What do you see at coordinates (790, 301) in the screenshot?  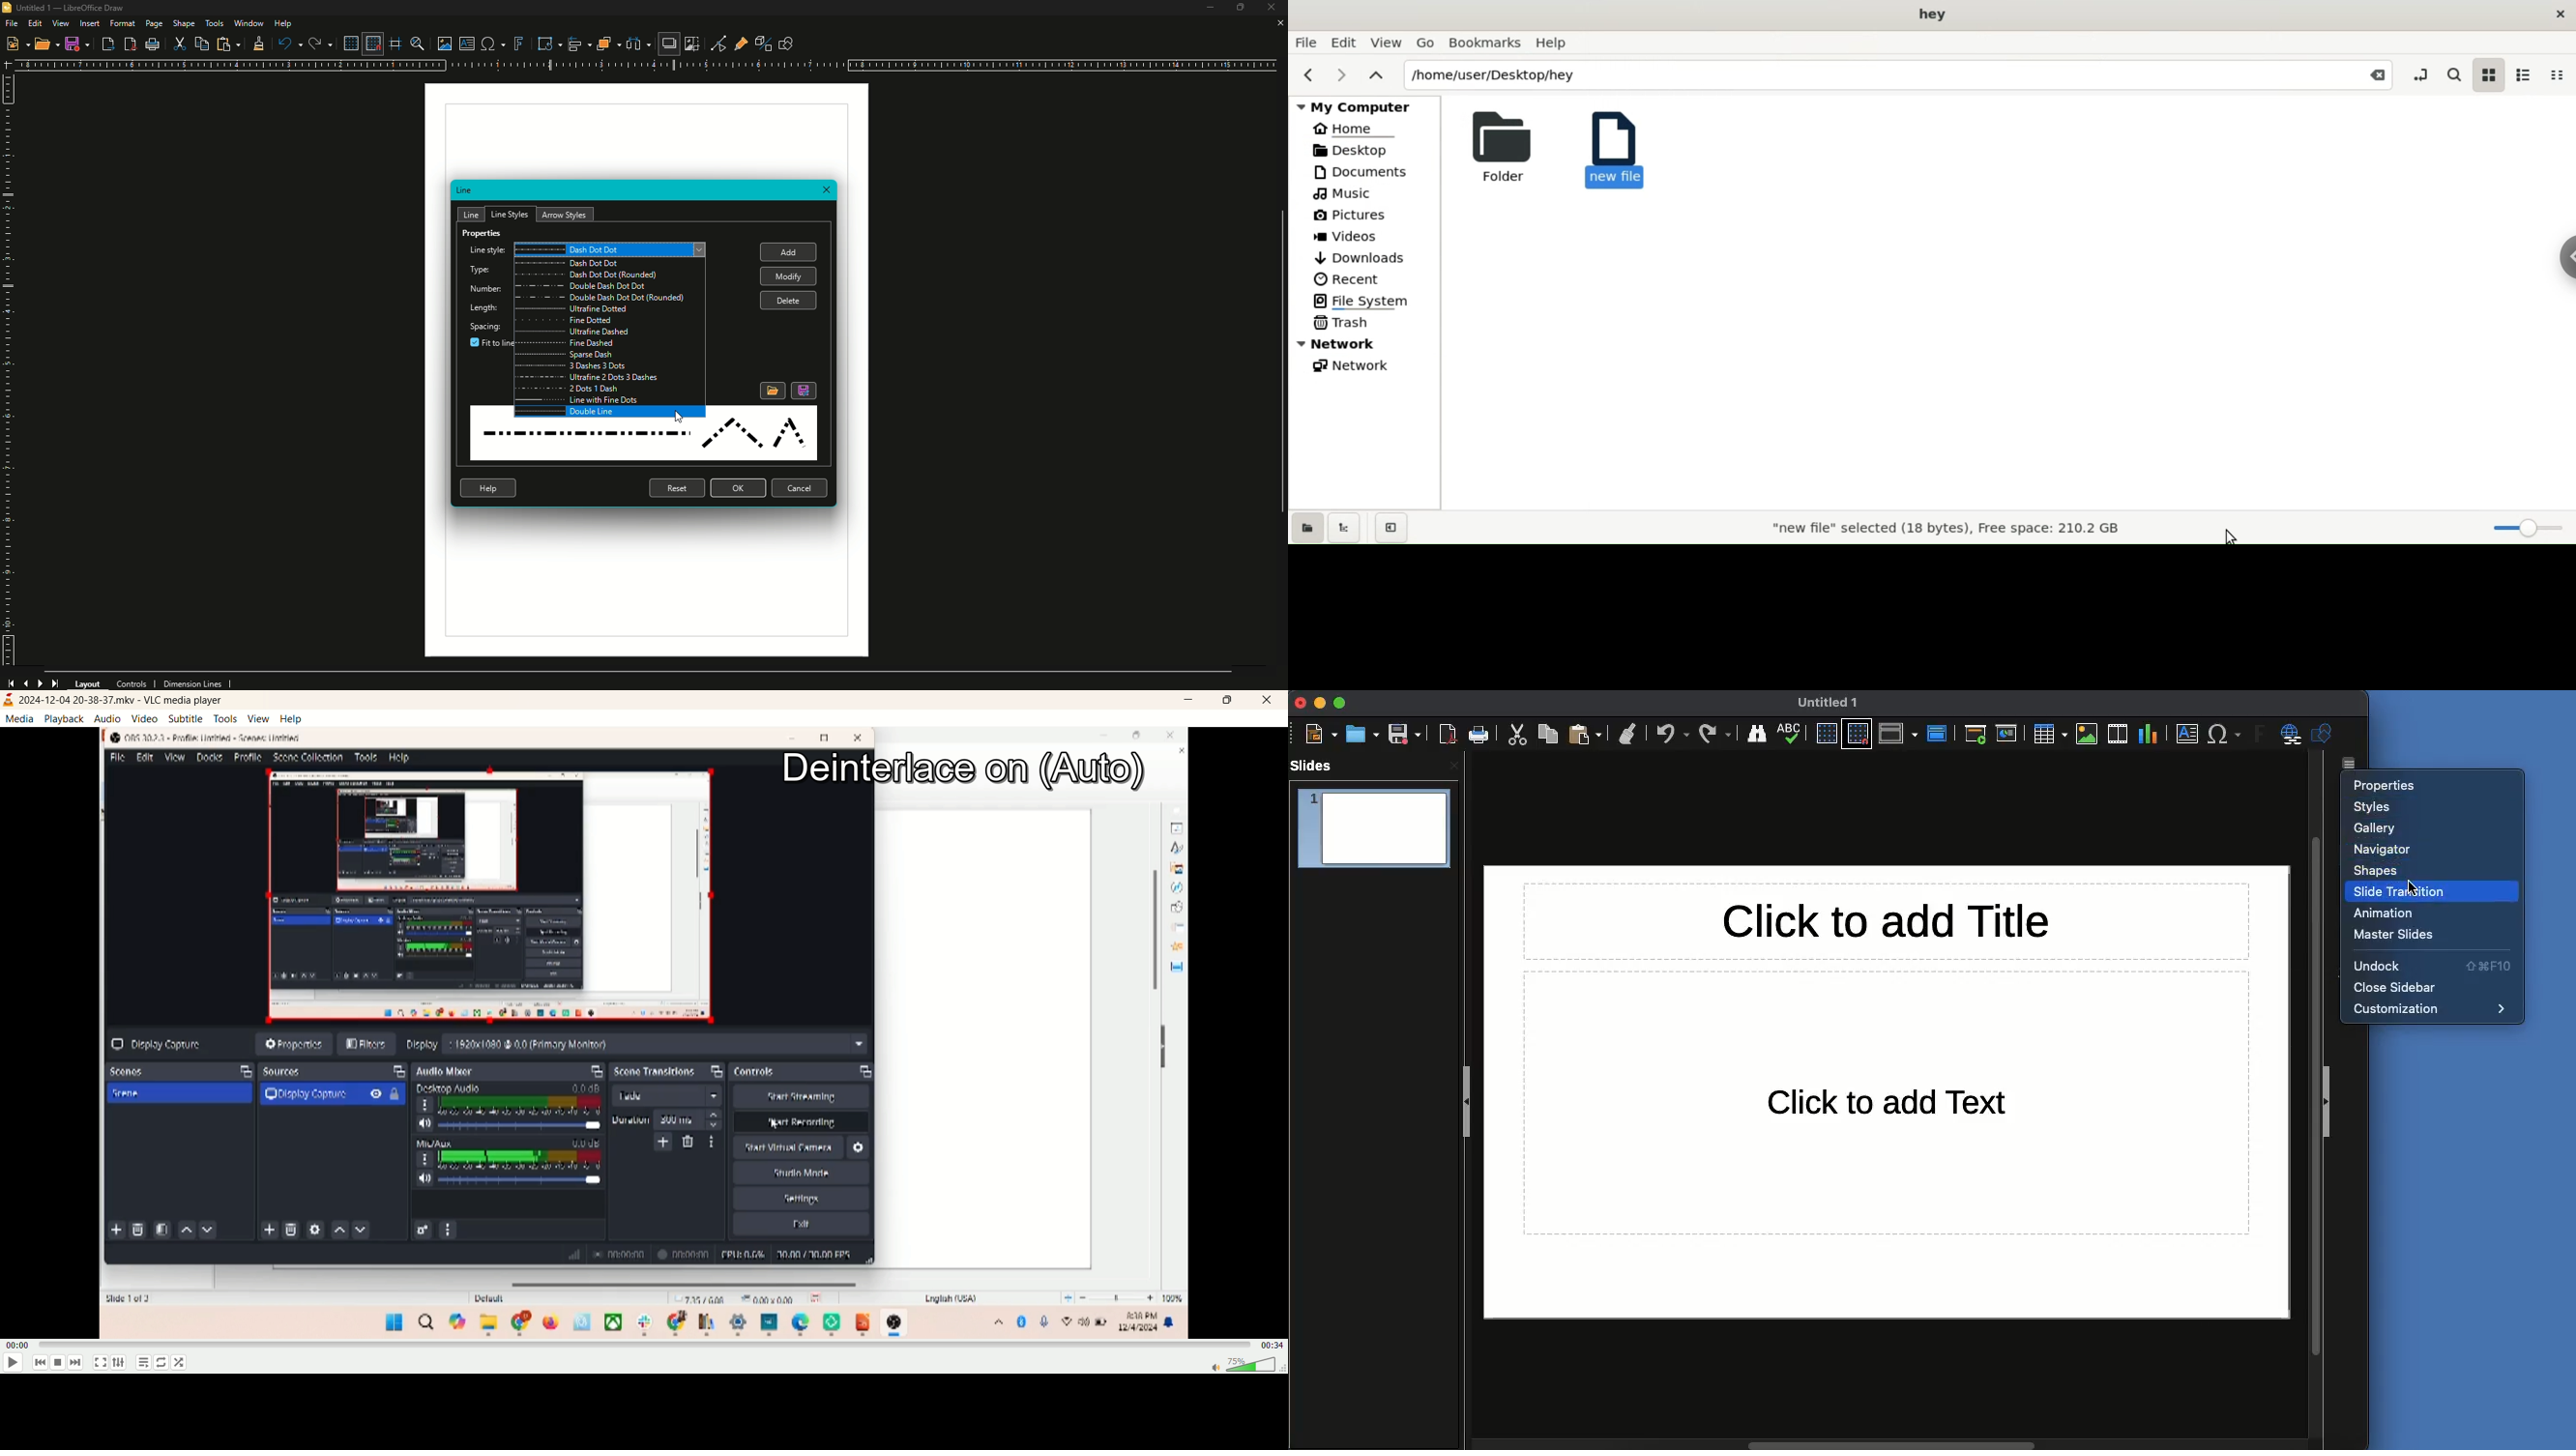 I see `Delete` at bounding box center [790, 301].